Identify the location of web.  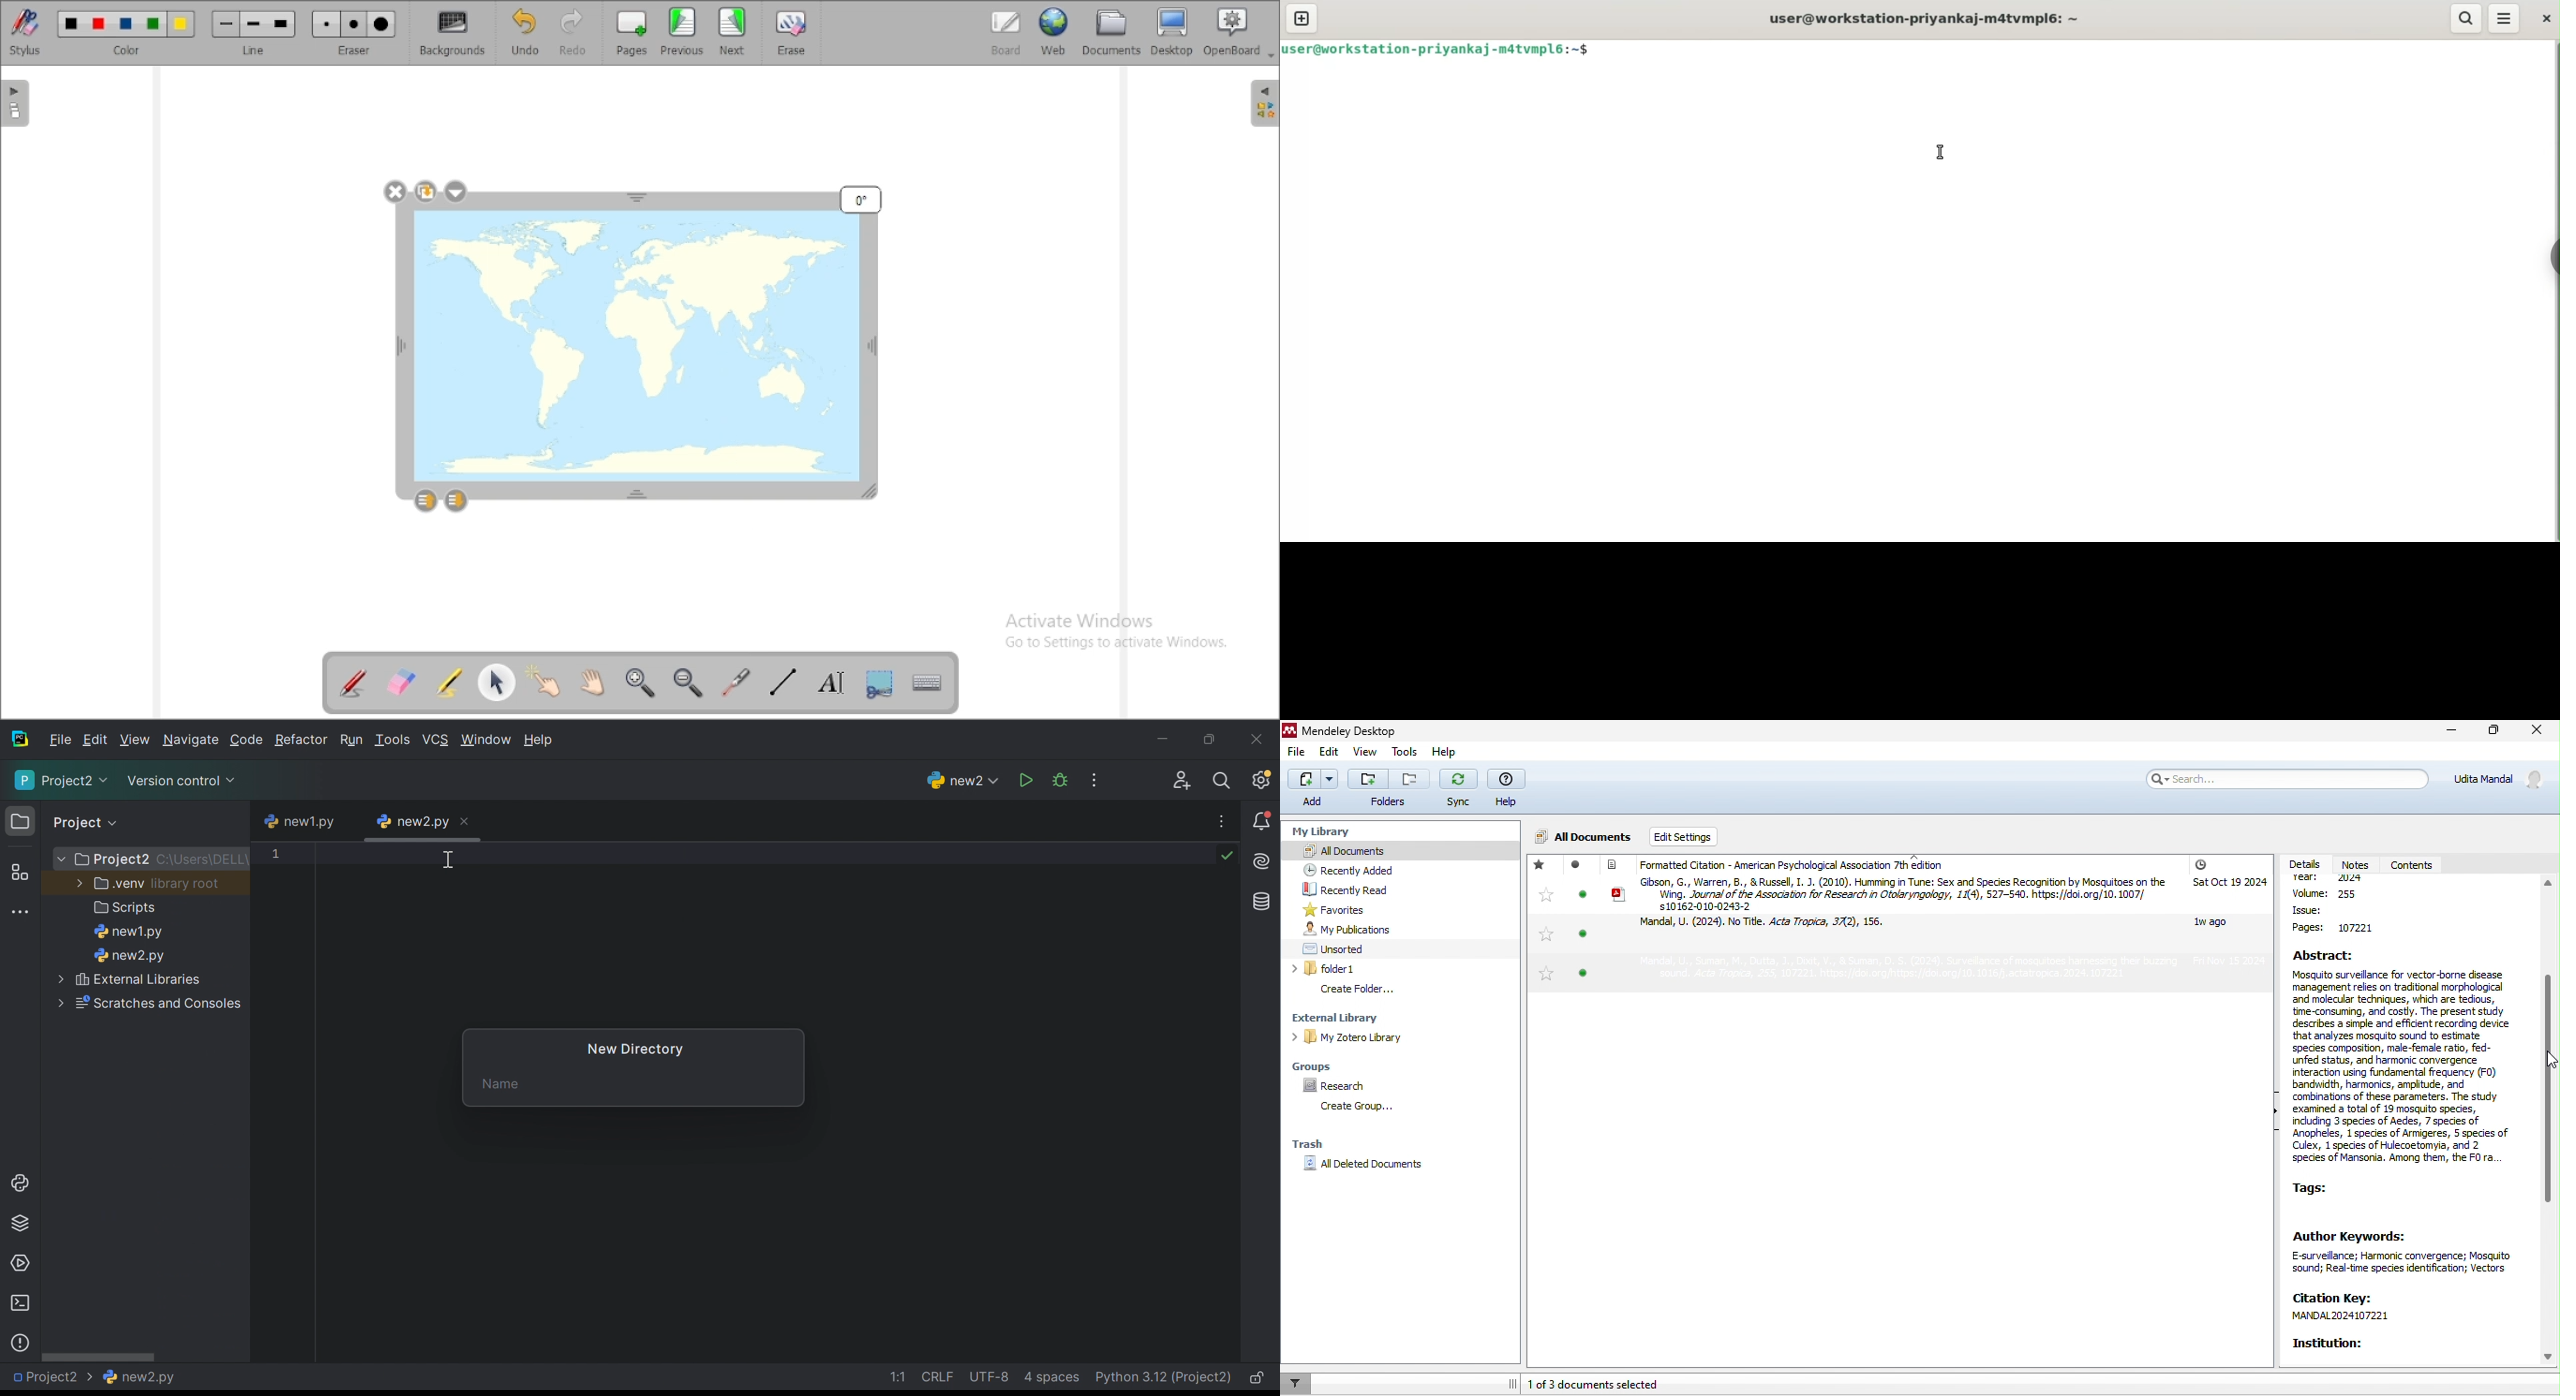
(1054, 32).